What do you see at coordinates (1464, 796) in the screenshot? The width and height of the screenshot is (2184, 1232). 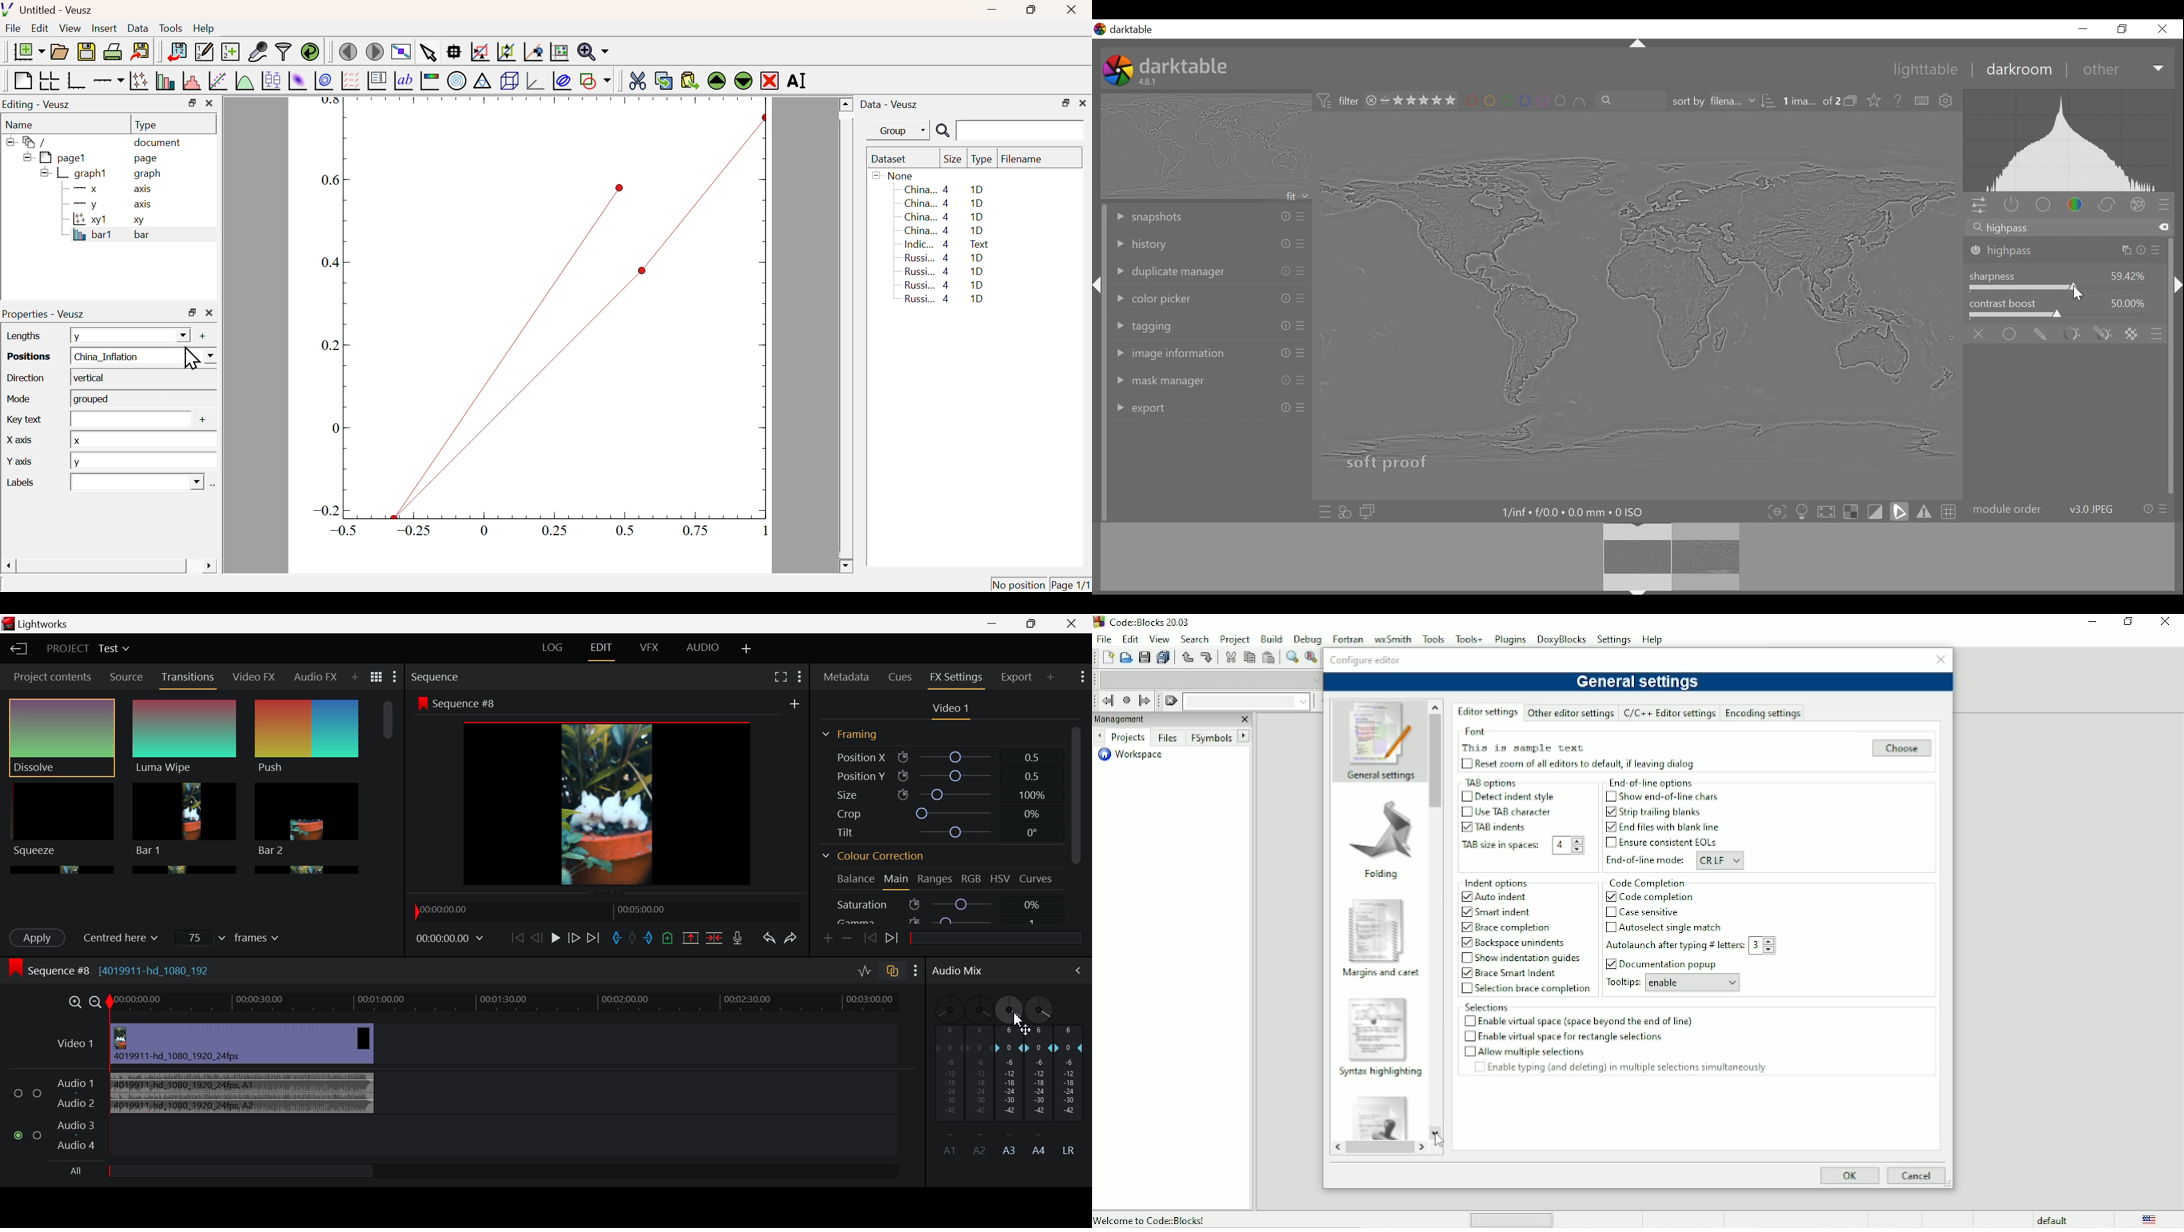 I see `` at bounding box center [1464, 796].